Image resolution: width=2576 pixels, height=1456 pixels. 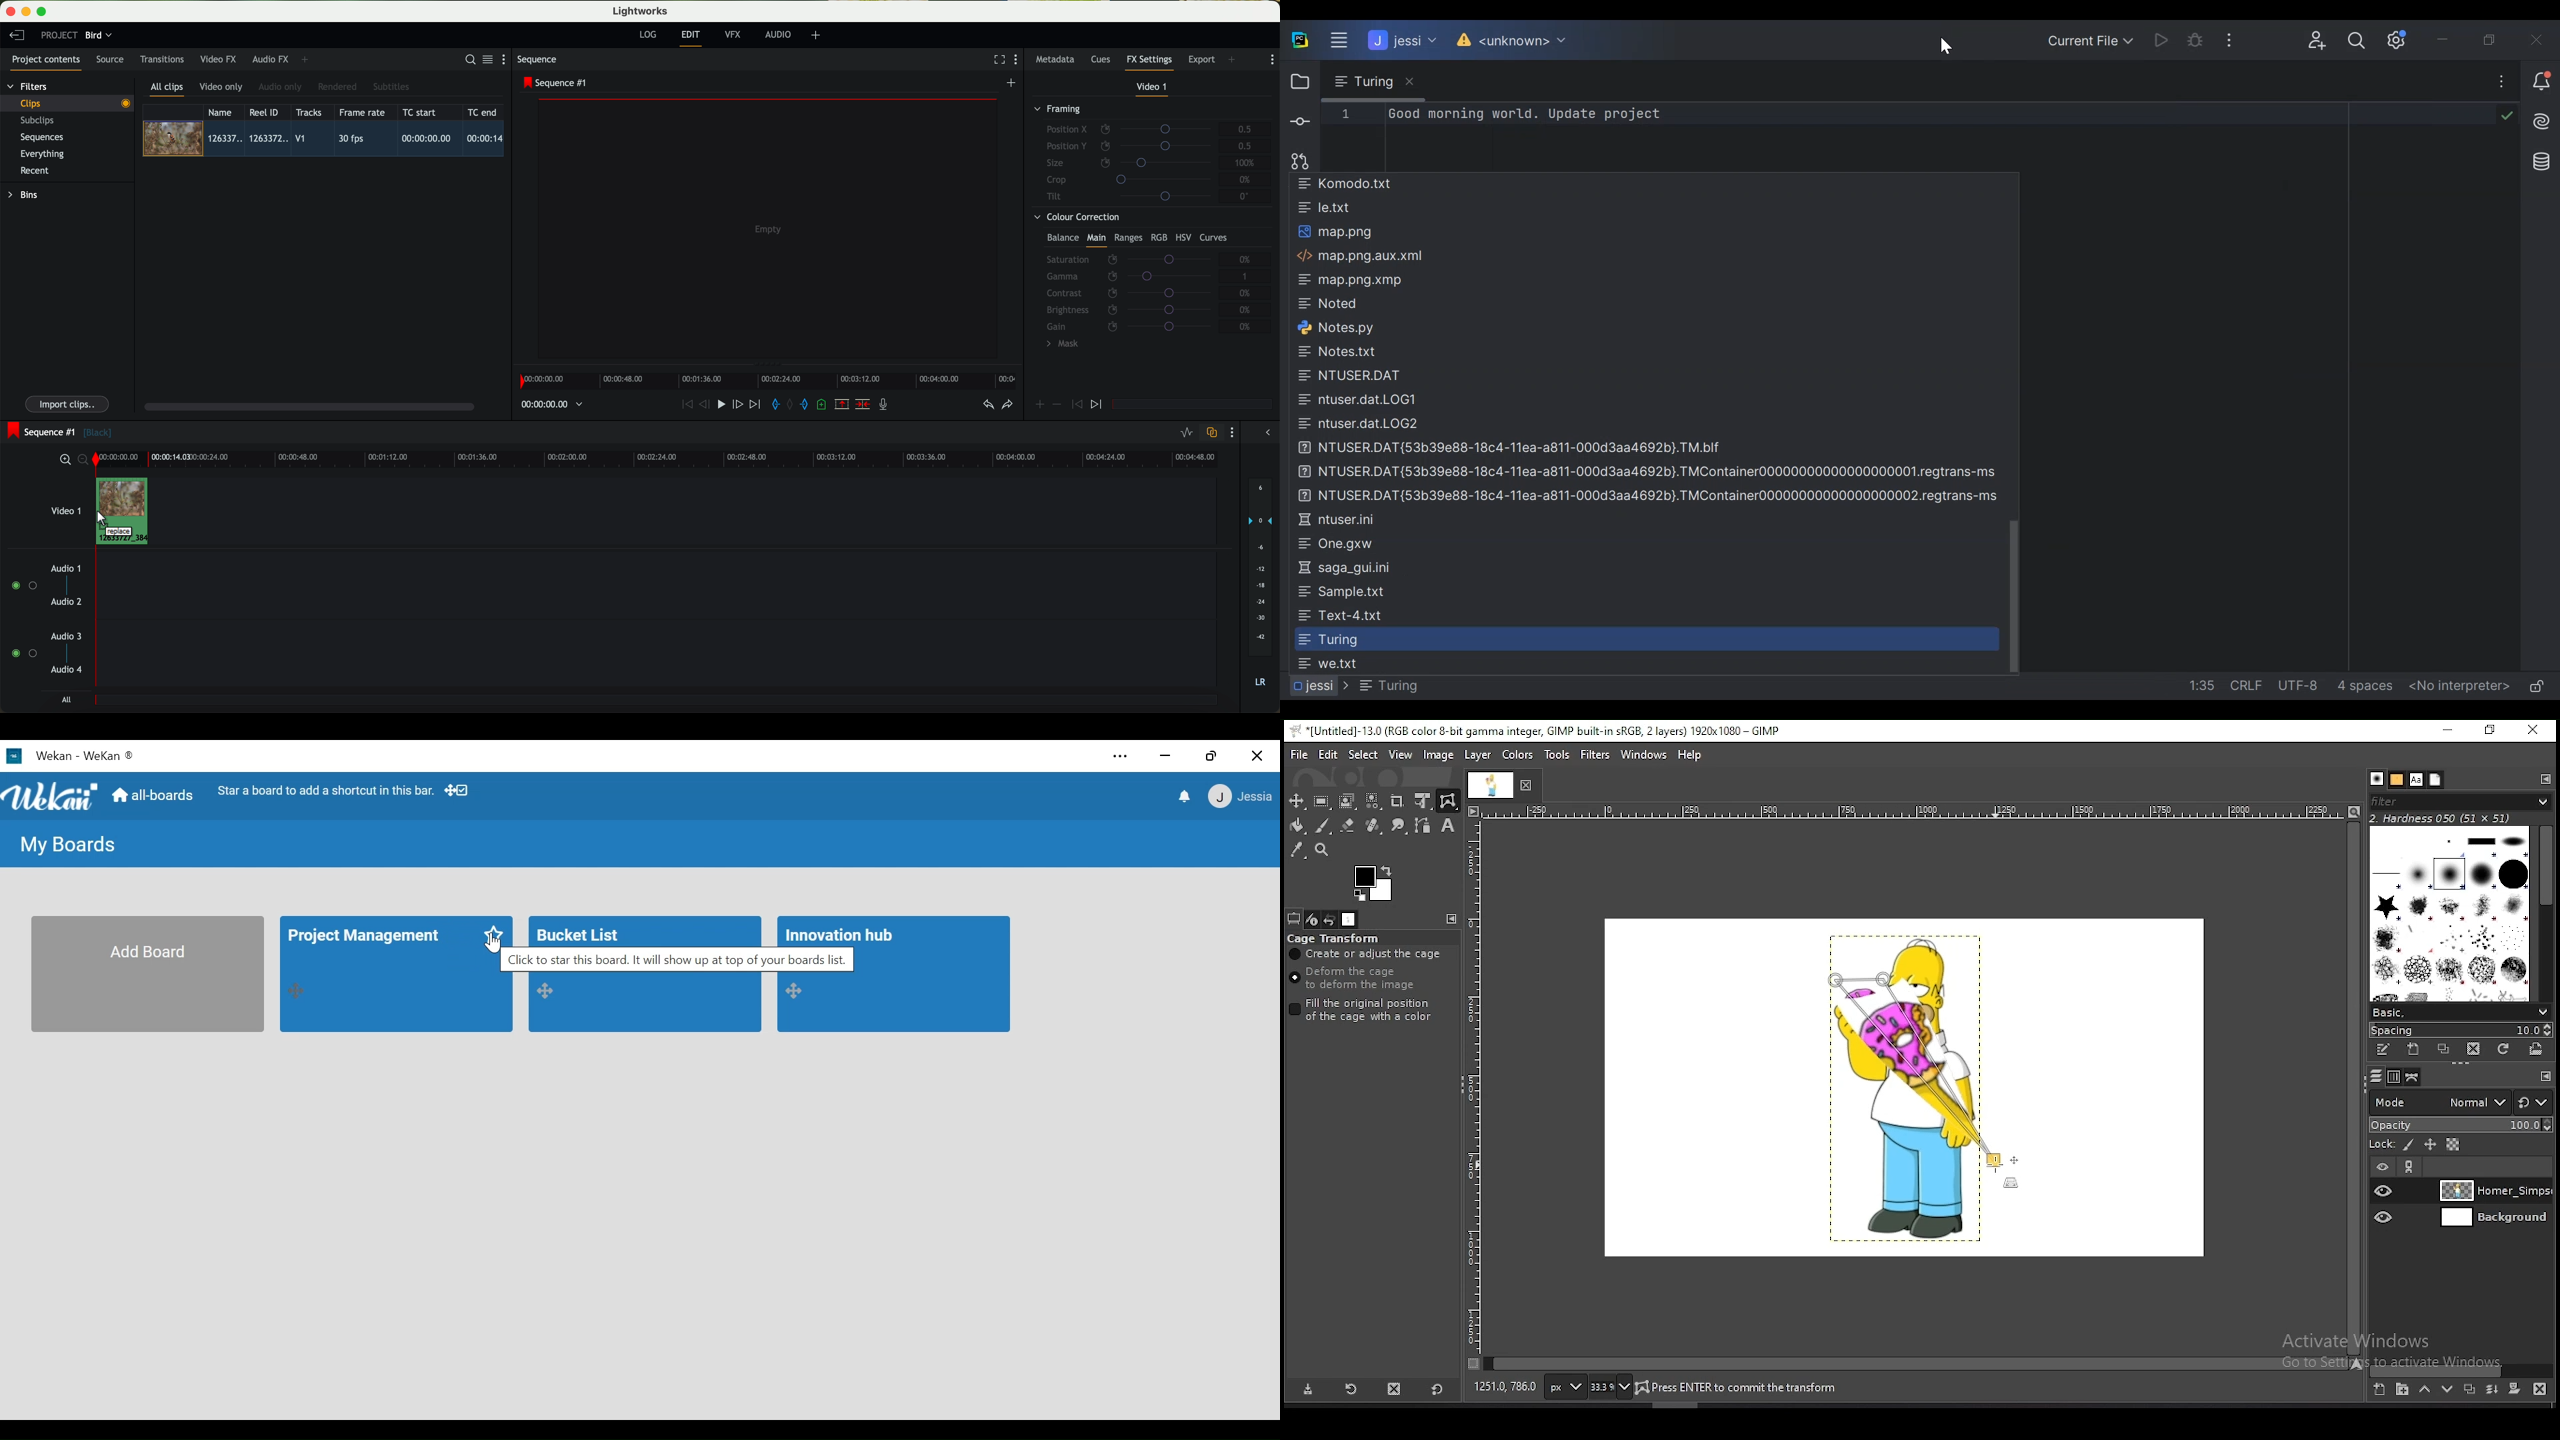 I want to click on 0%, so click(x=1245, y=309).